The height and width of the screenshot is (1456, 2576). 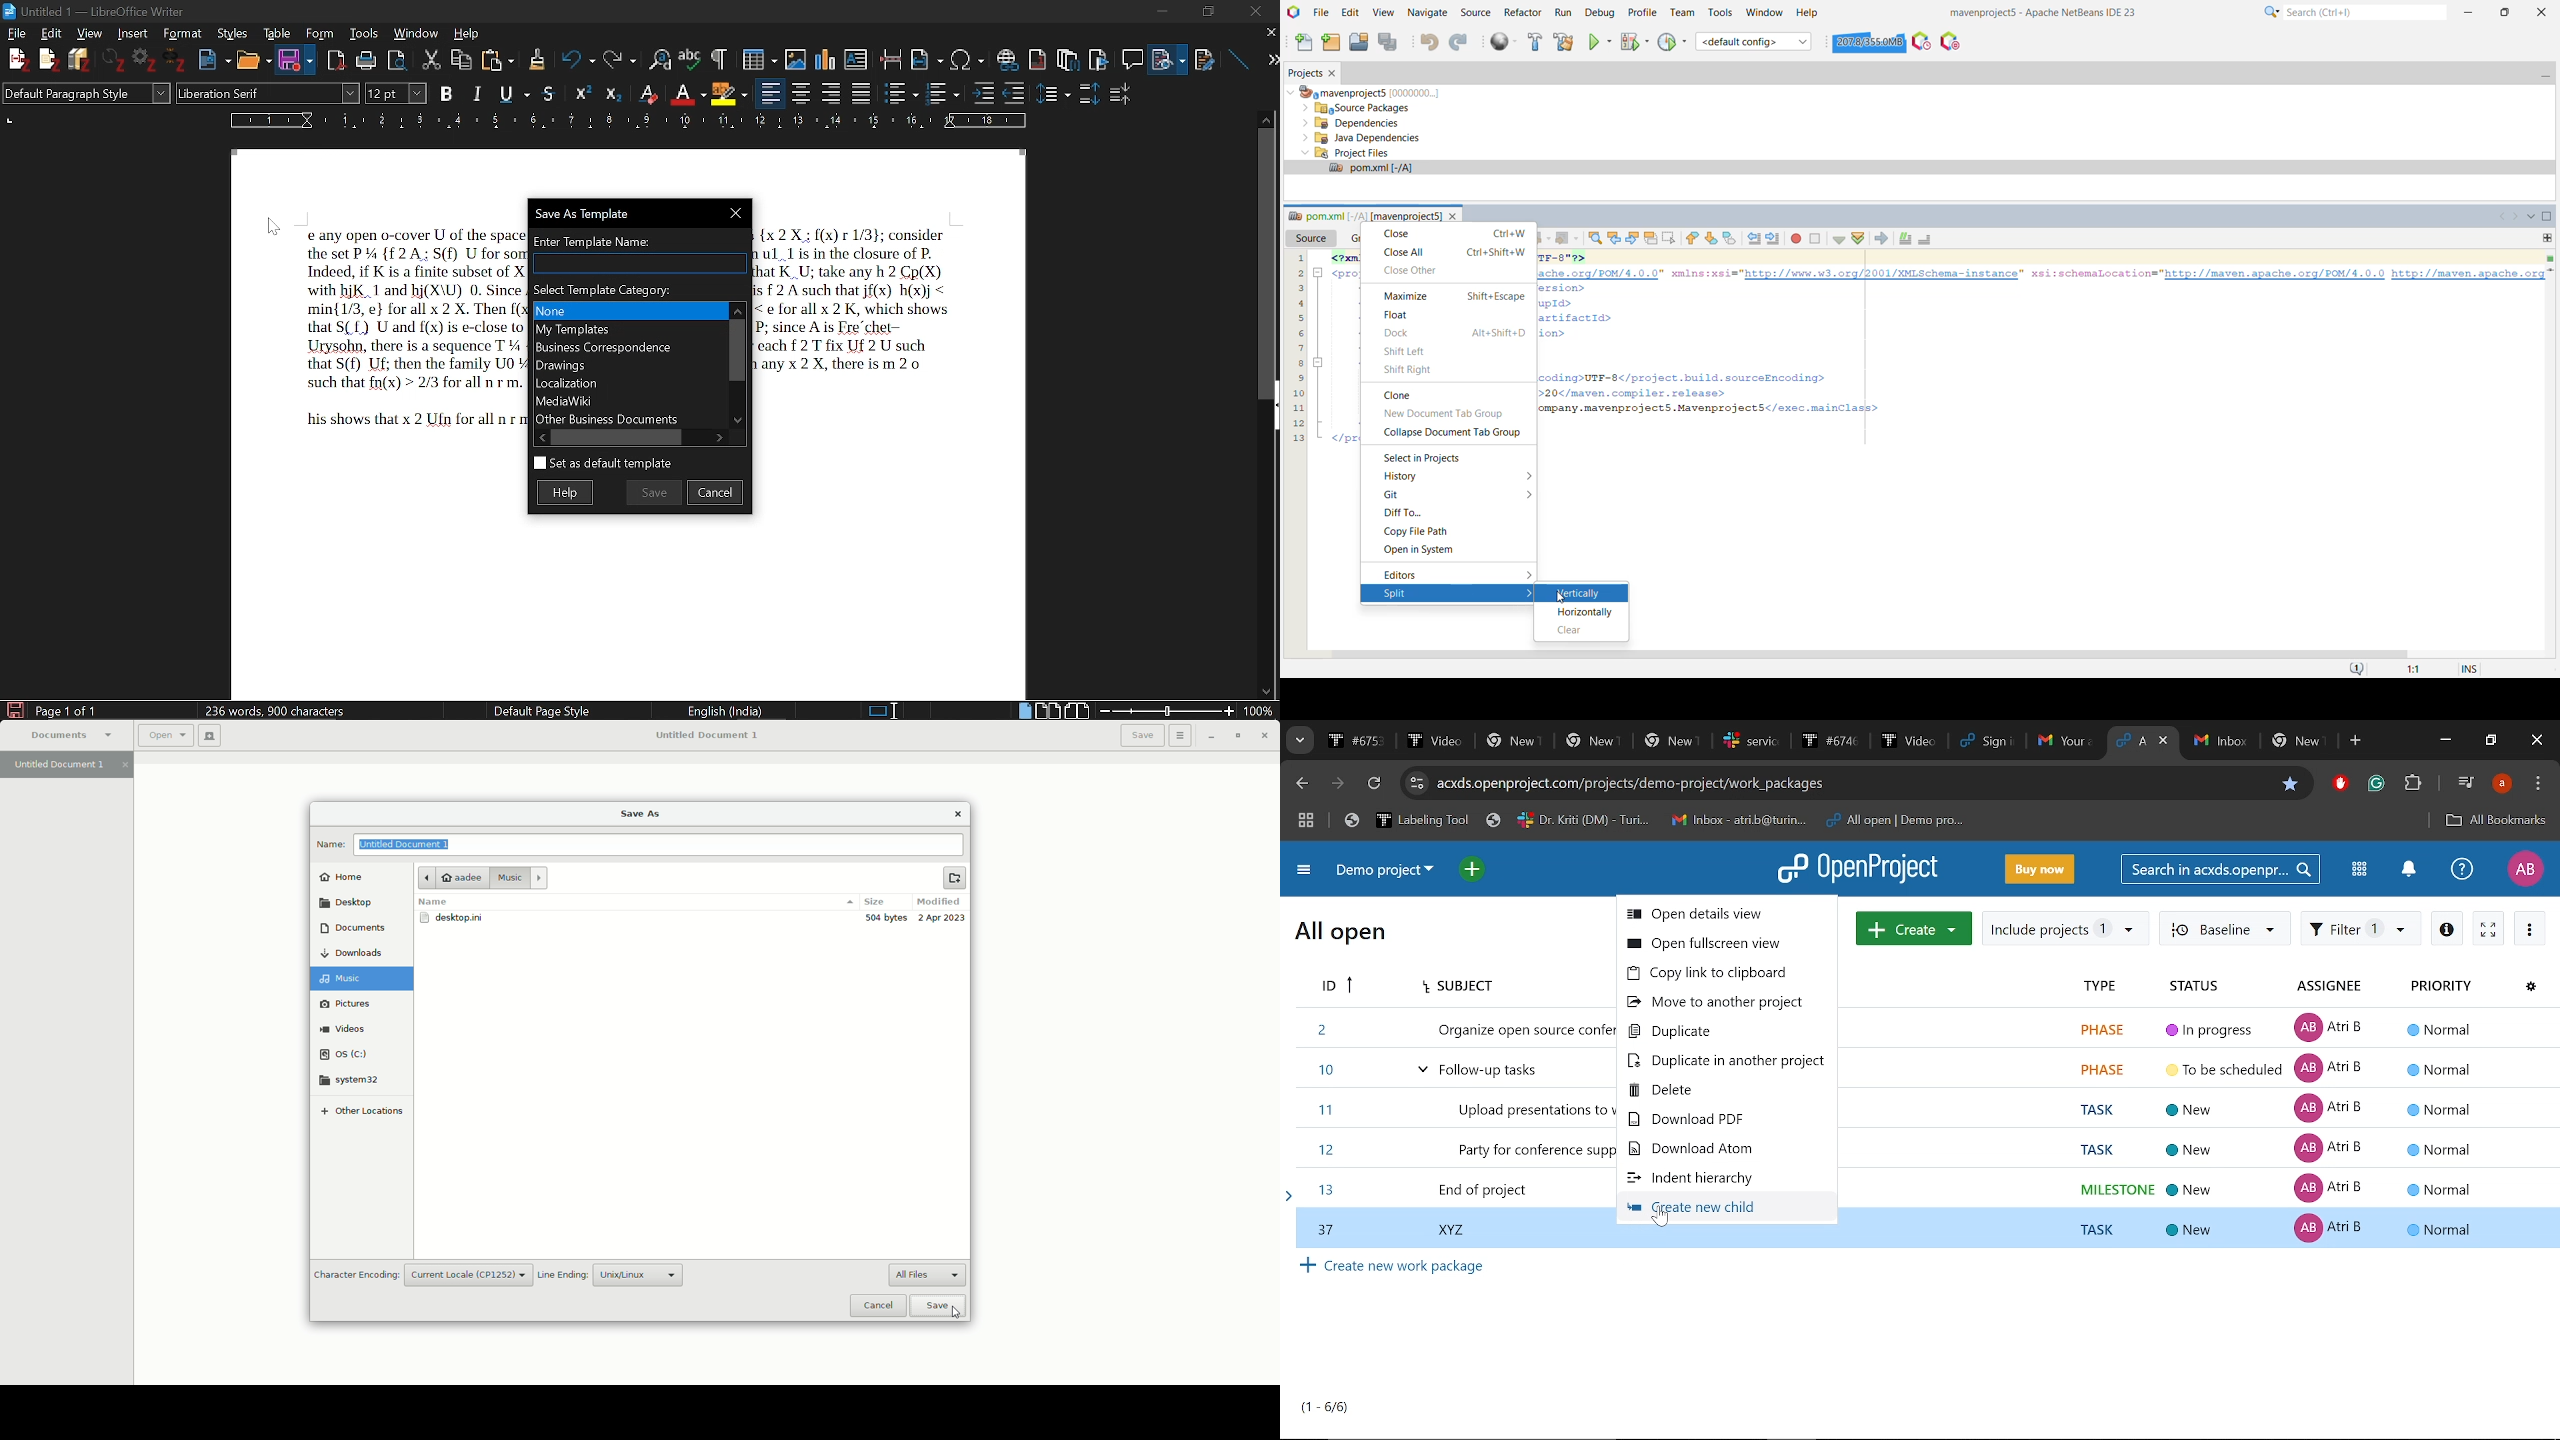 I want to click on vertical scroll bar, so click(x=1267, y=262).